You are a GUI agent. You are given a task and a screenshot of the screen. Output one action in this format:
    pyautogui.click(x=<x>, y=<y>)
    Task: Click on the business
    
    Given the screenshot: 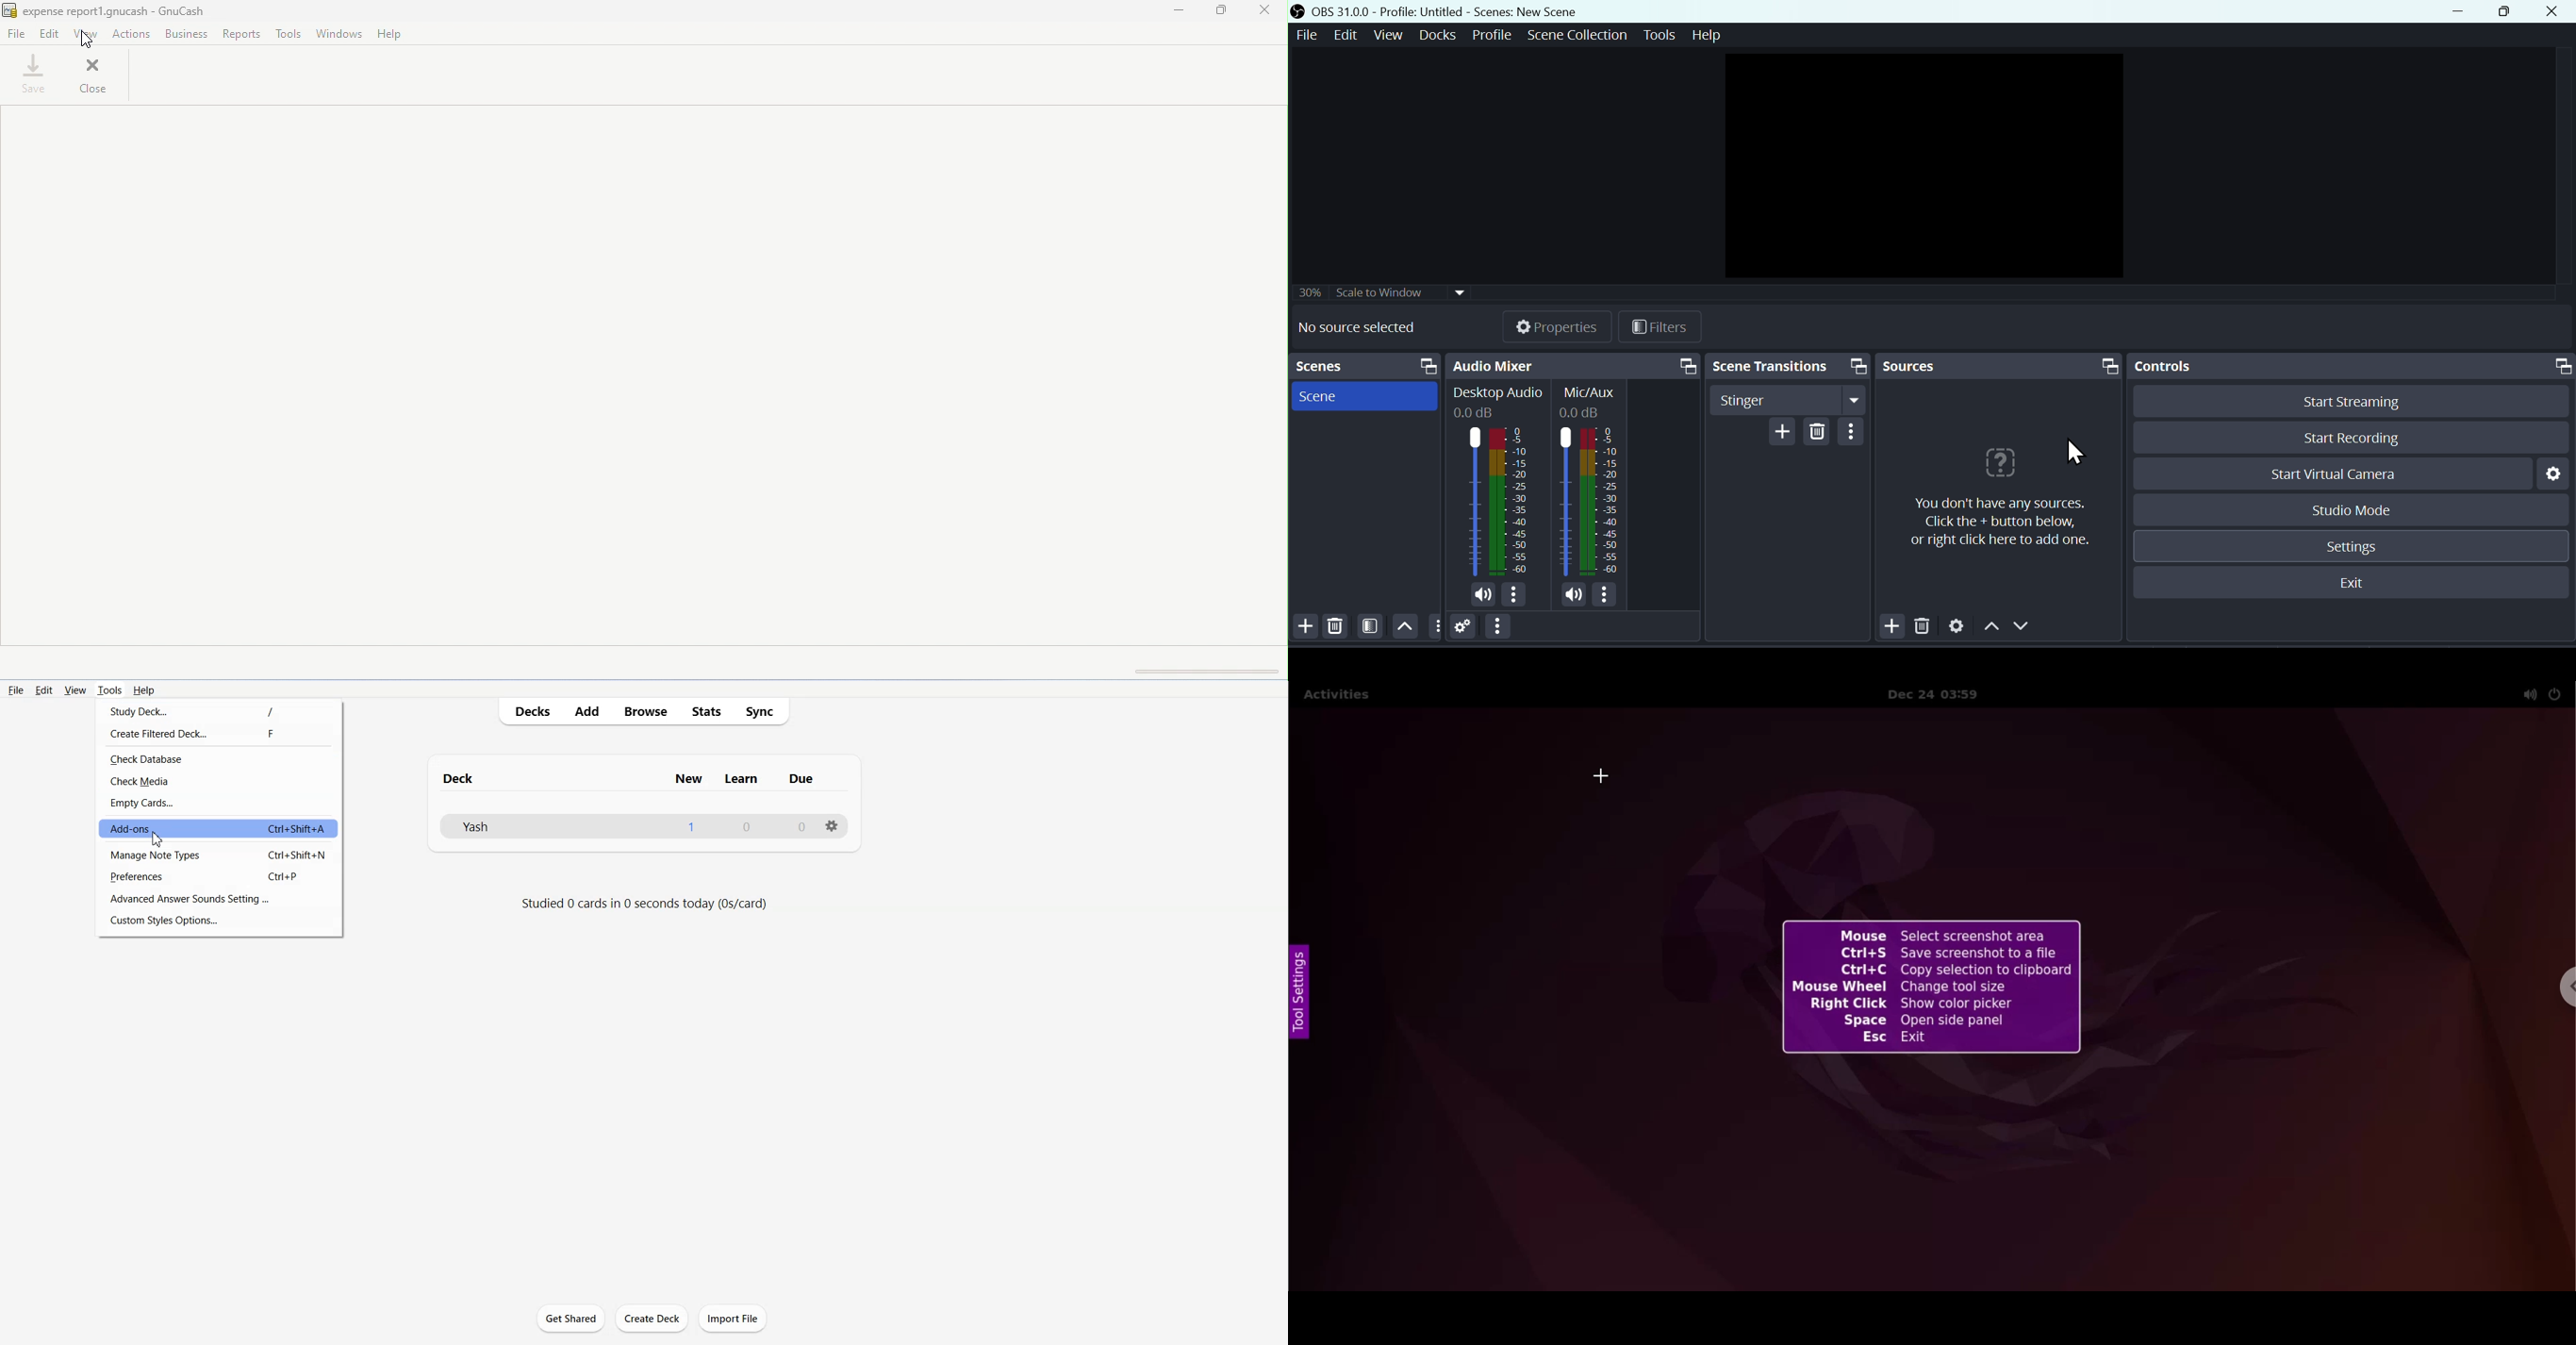 What is the action you would take?
    pyautogui.click(x=187, y=34)
    